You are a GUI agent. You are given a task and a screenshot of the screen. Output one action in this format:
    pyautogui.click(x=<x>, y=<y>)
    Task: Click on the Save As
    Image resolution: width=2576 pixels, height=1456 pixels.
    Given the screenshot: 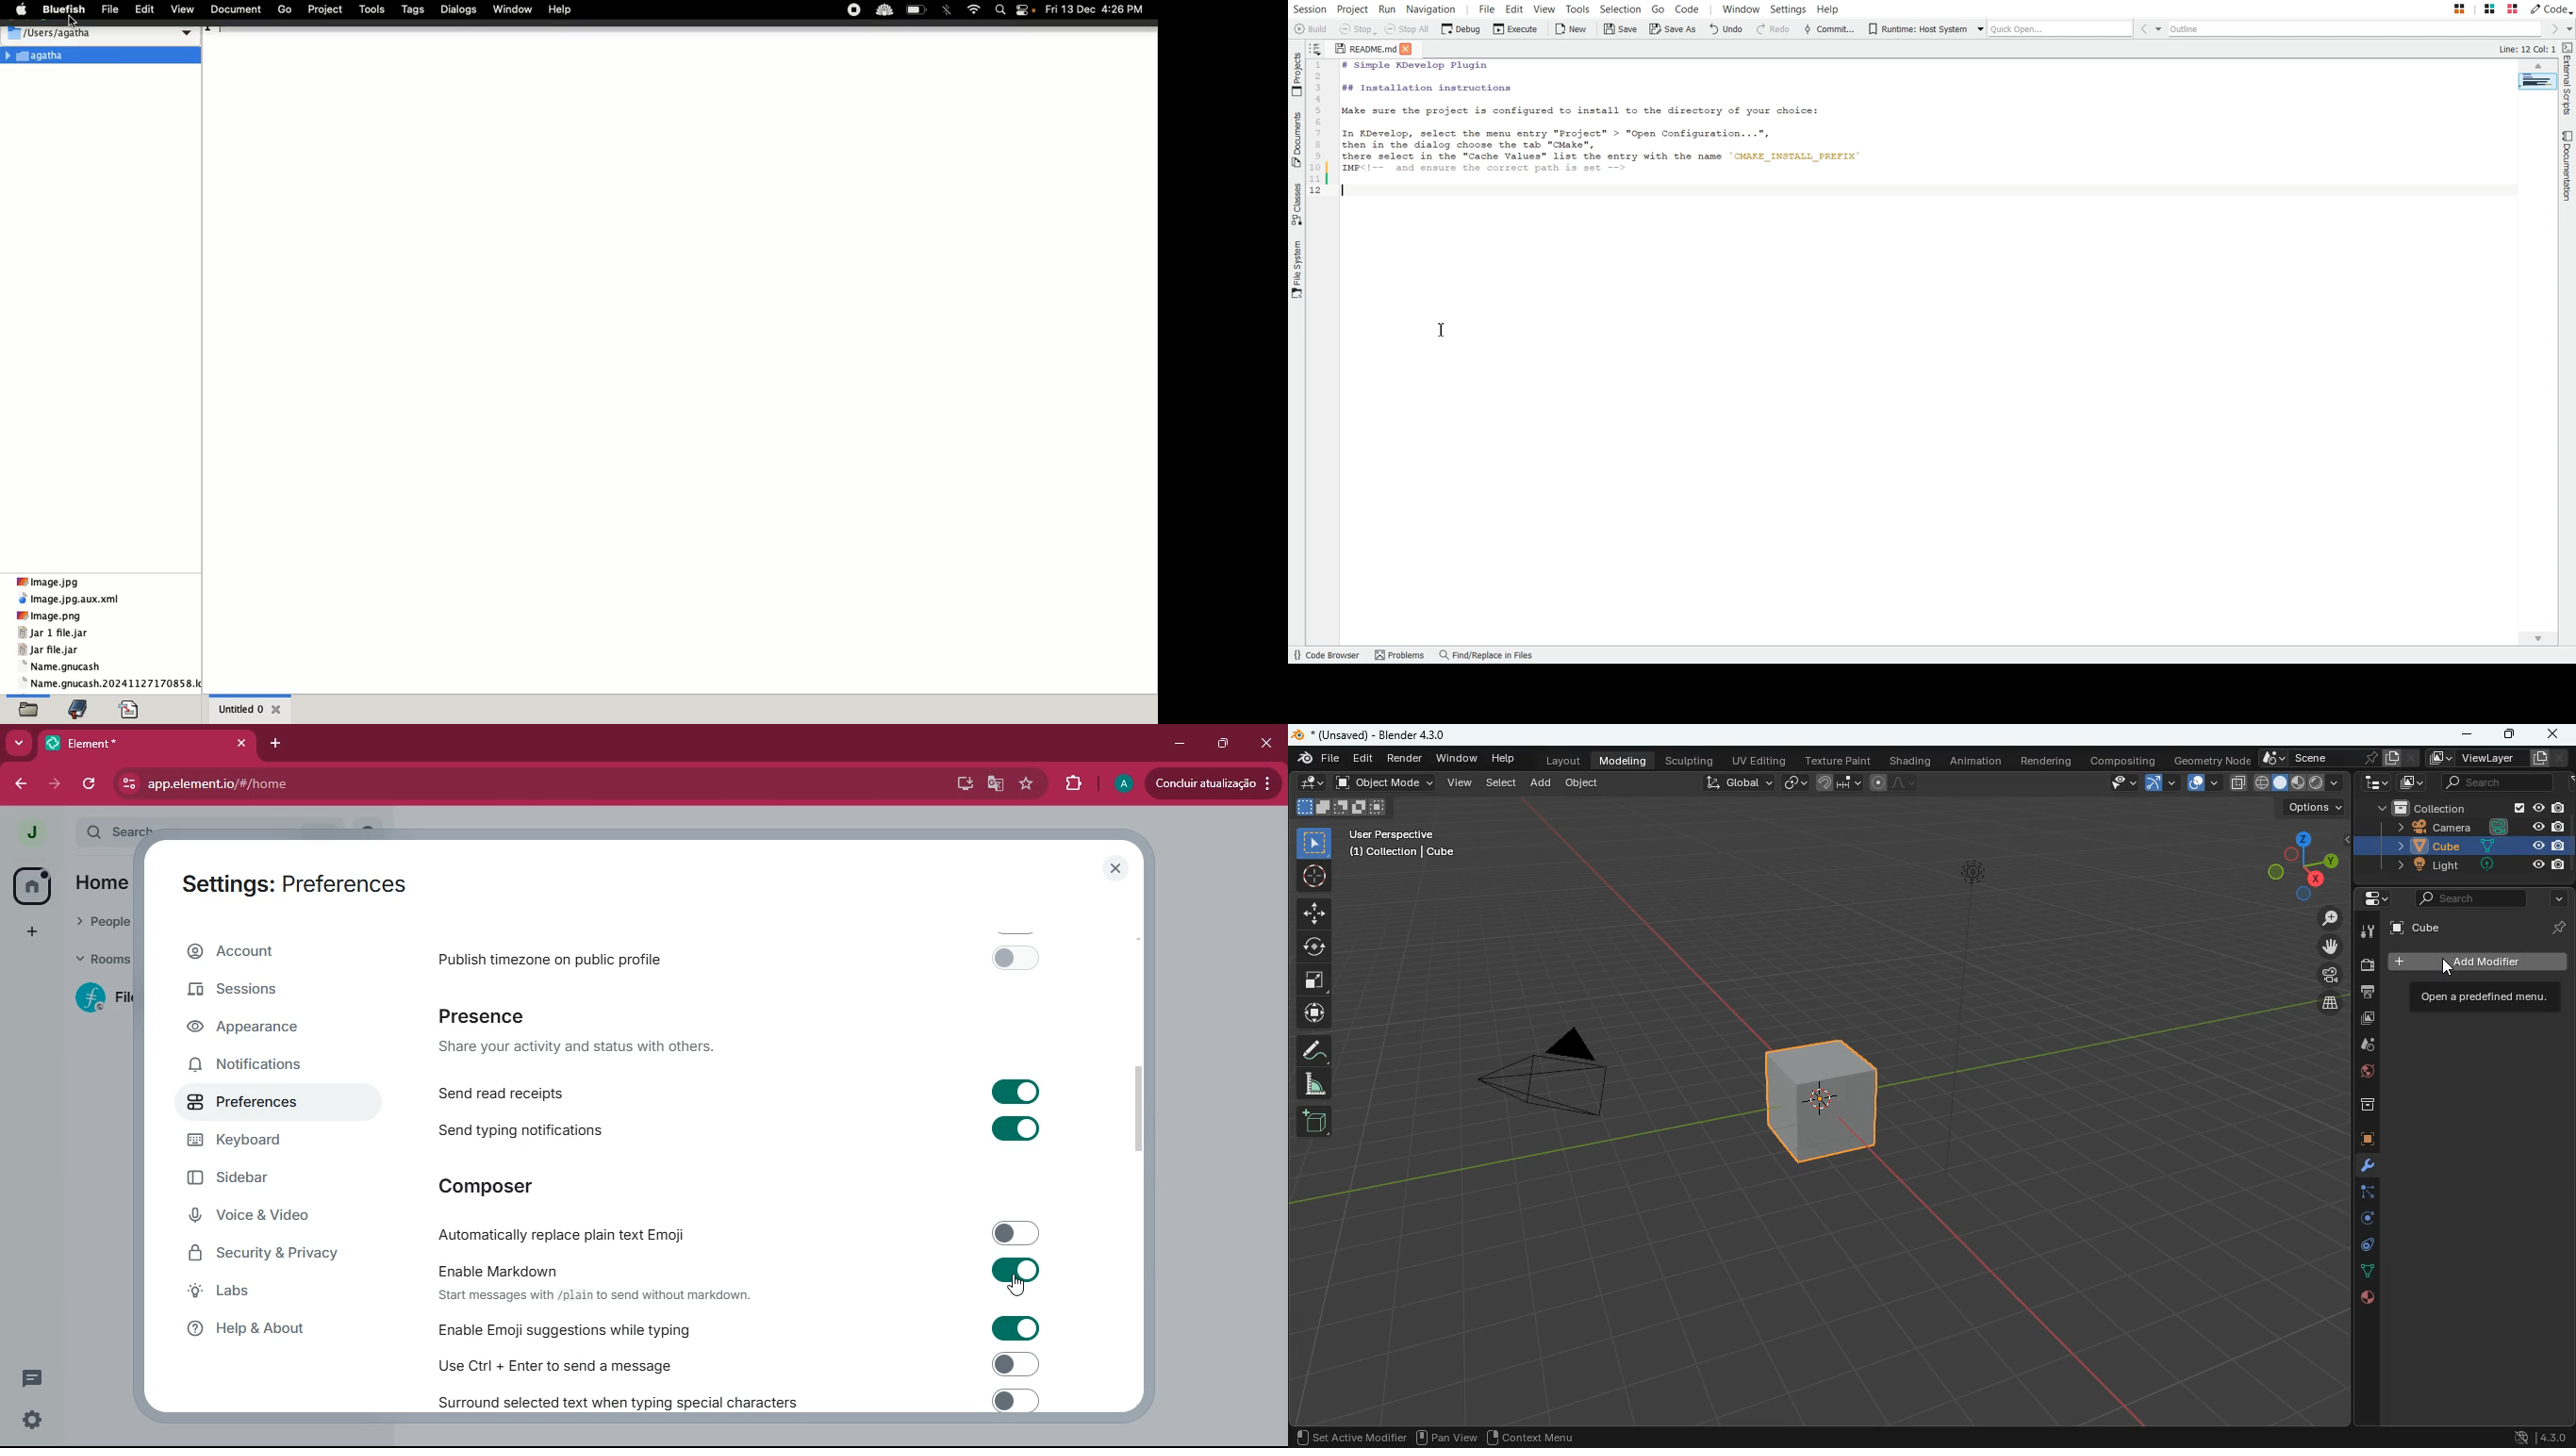 What is the action you would take?
    pyautogui.click(x=1672, y=30)
    